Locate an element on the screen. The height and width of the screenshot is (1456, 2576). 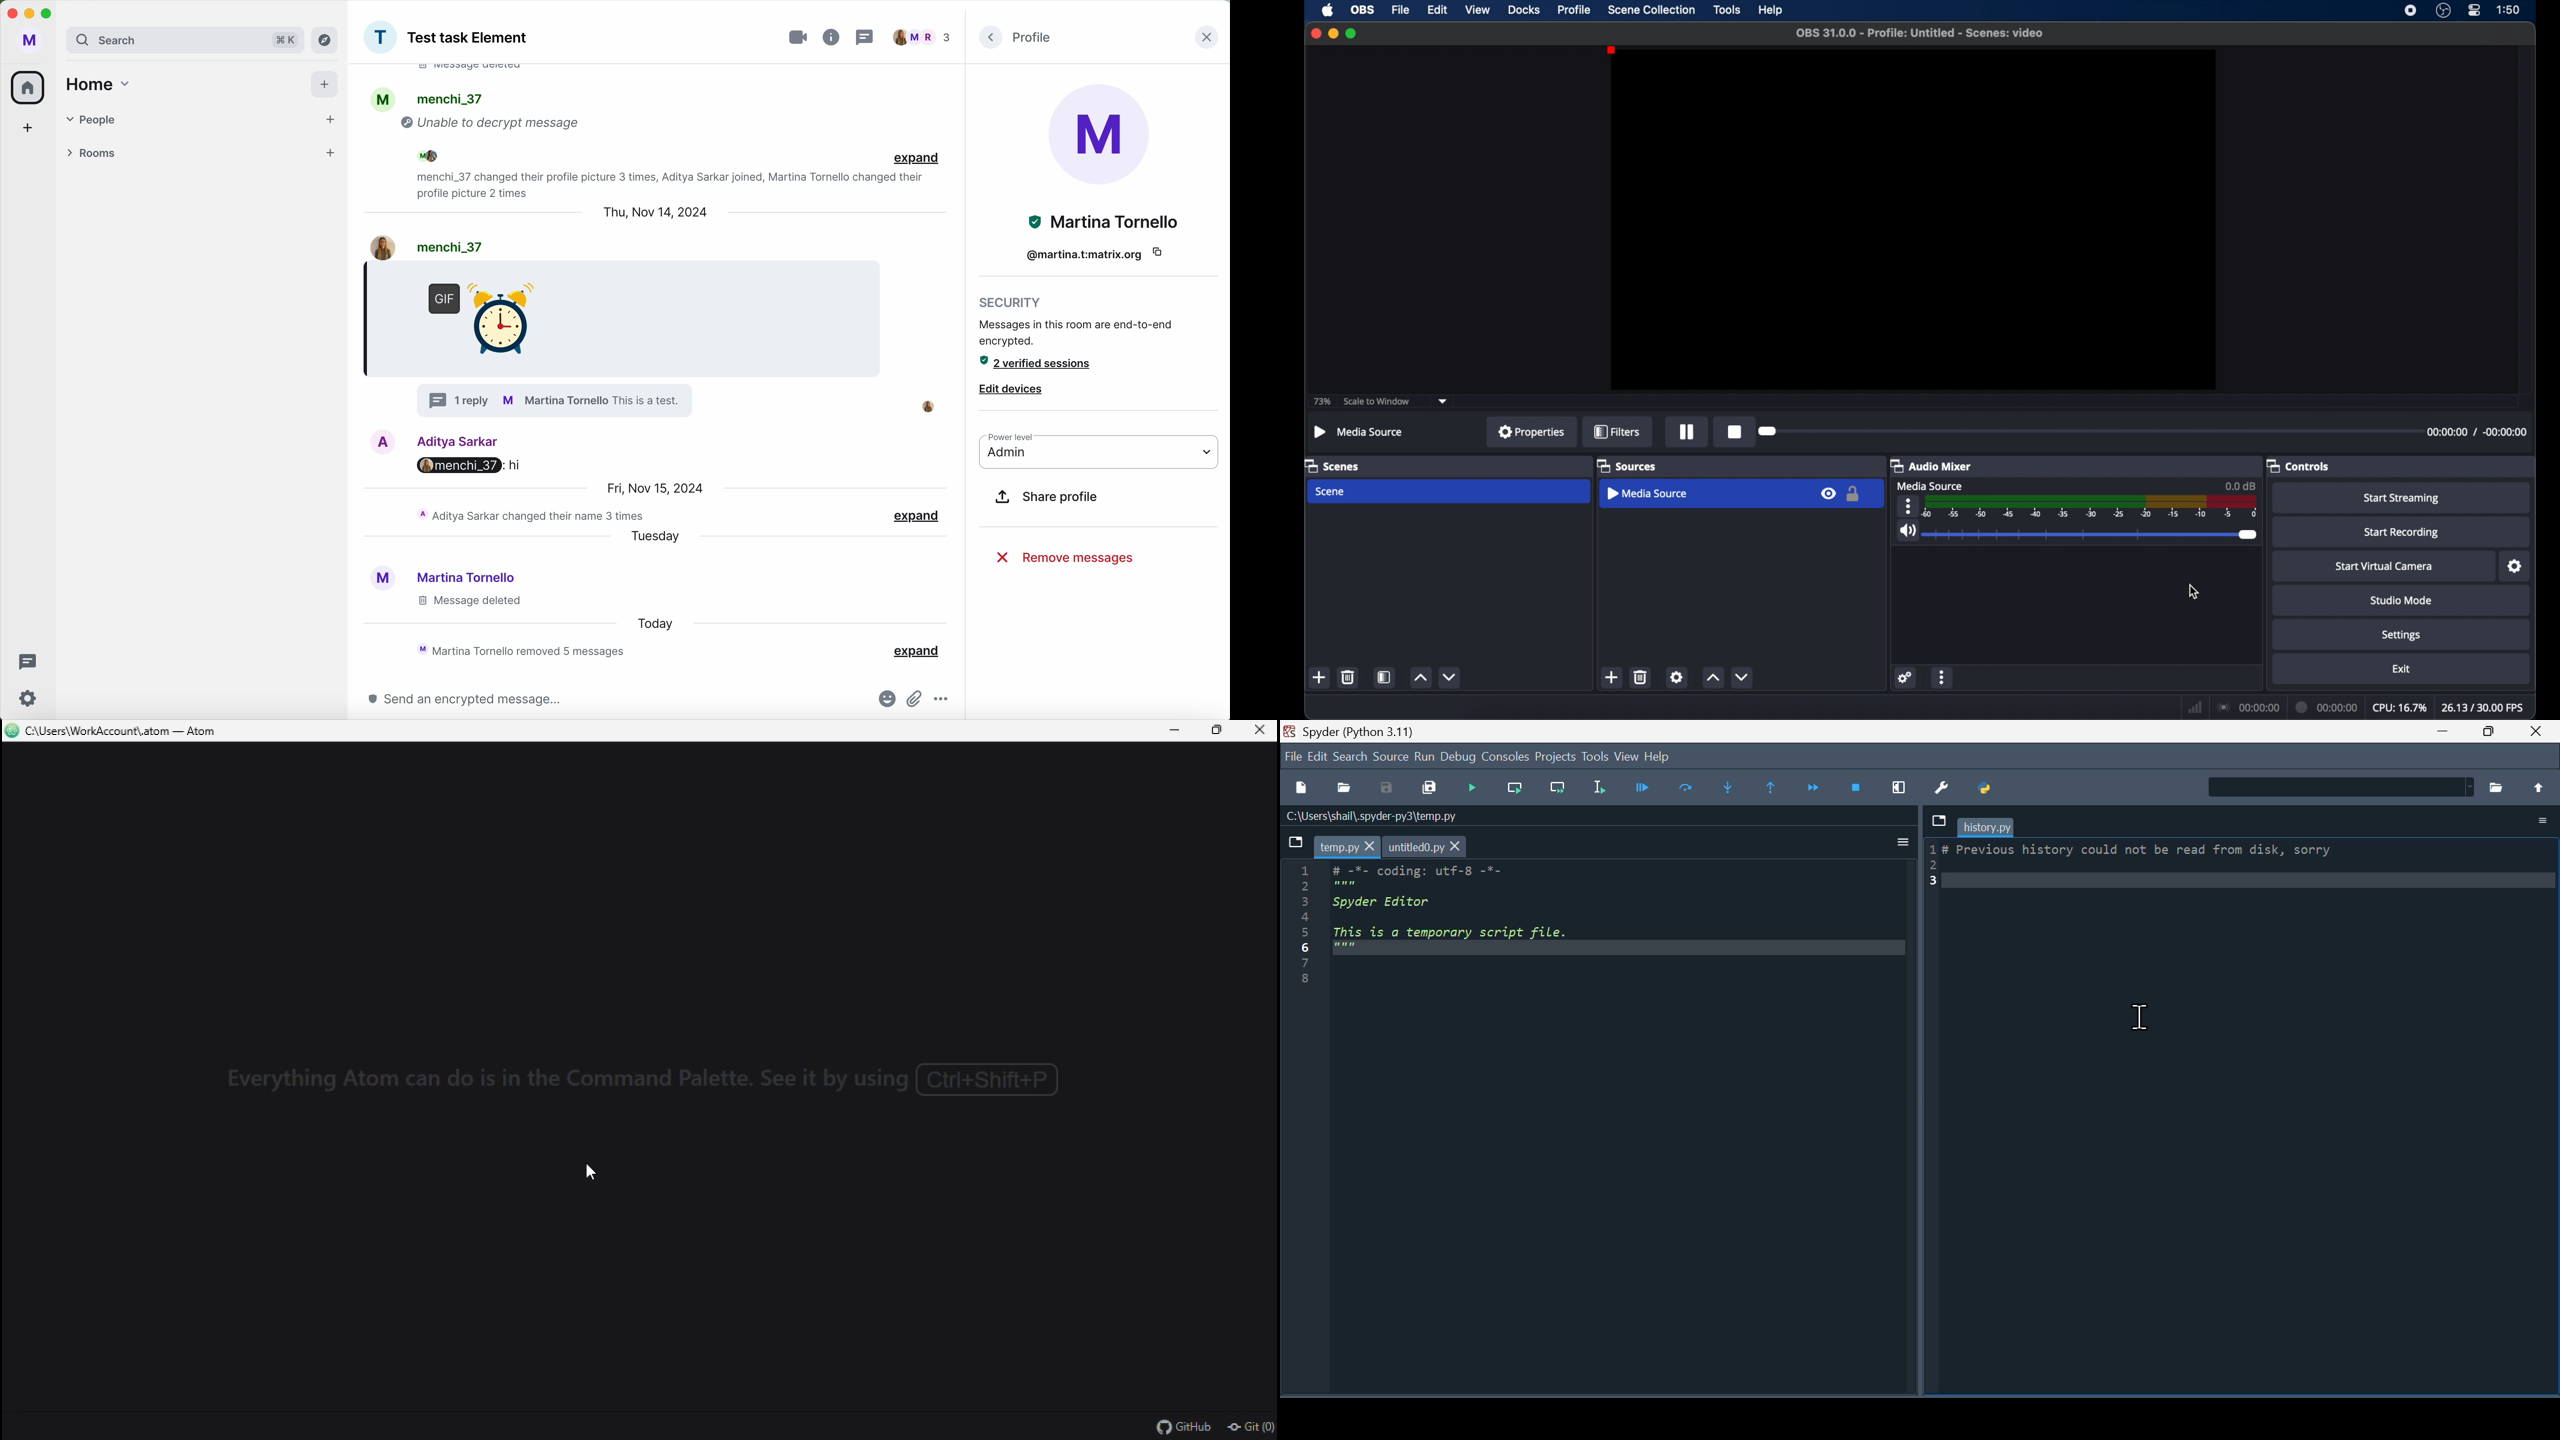
share profile is located at coordinates (1047, 498).